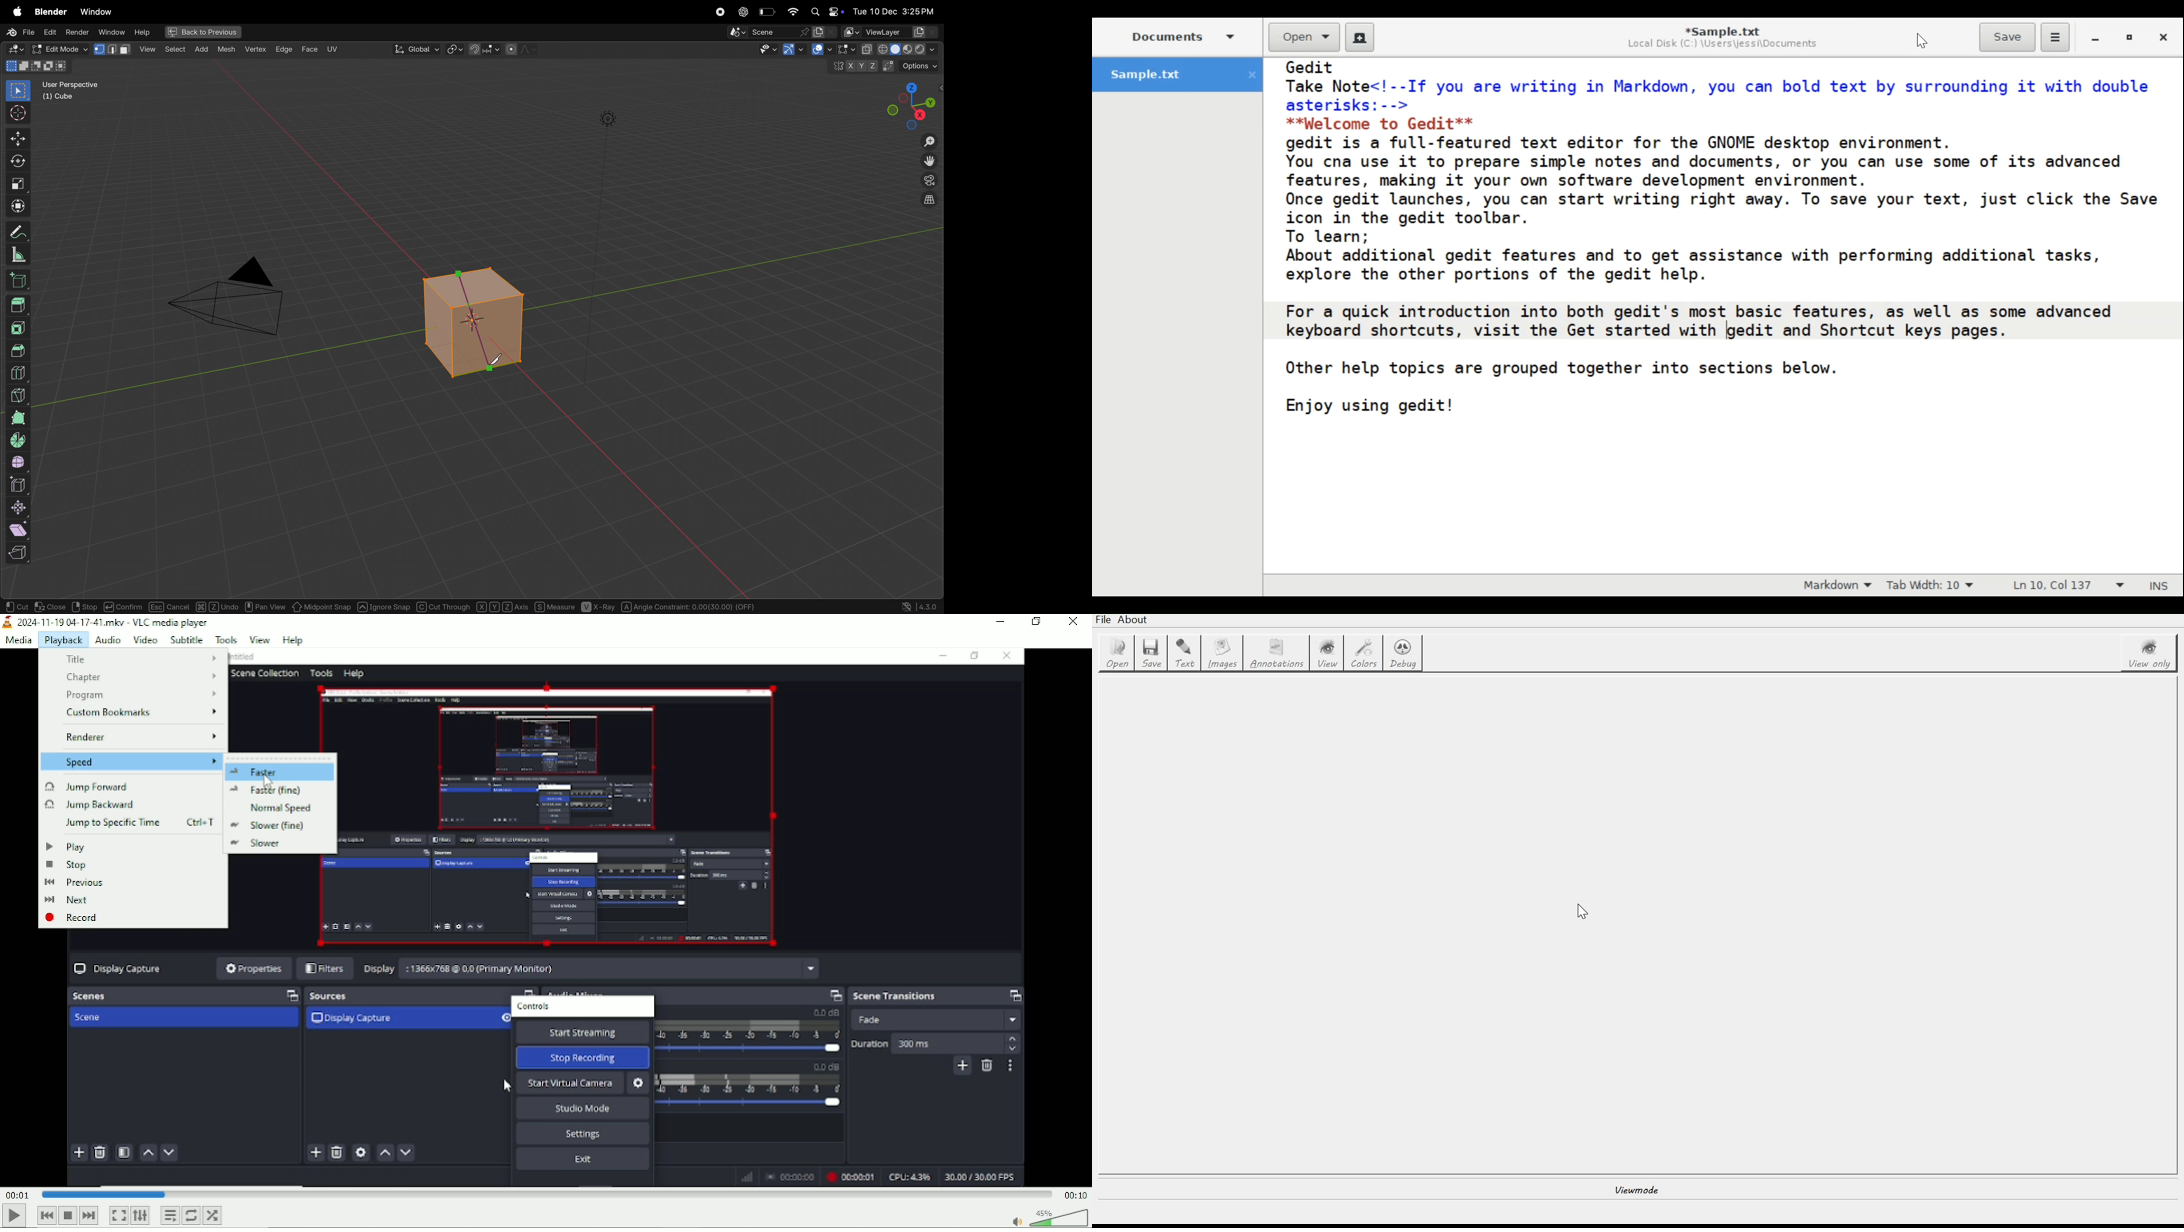 Image resolution: width=2184 pixels, height=1232 pixels. I want to click on Save, so click(2008, 38).